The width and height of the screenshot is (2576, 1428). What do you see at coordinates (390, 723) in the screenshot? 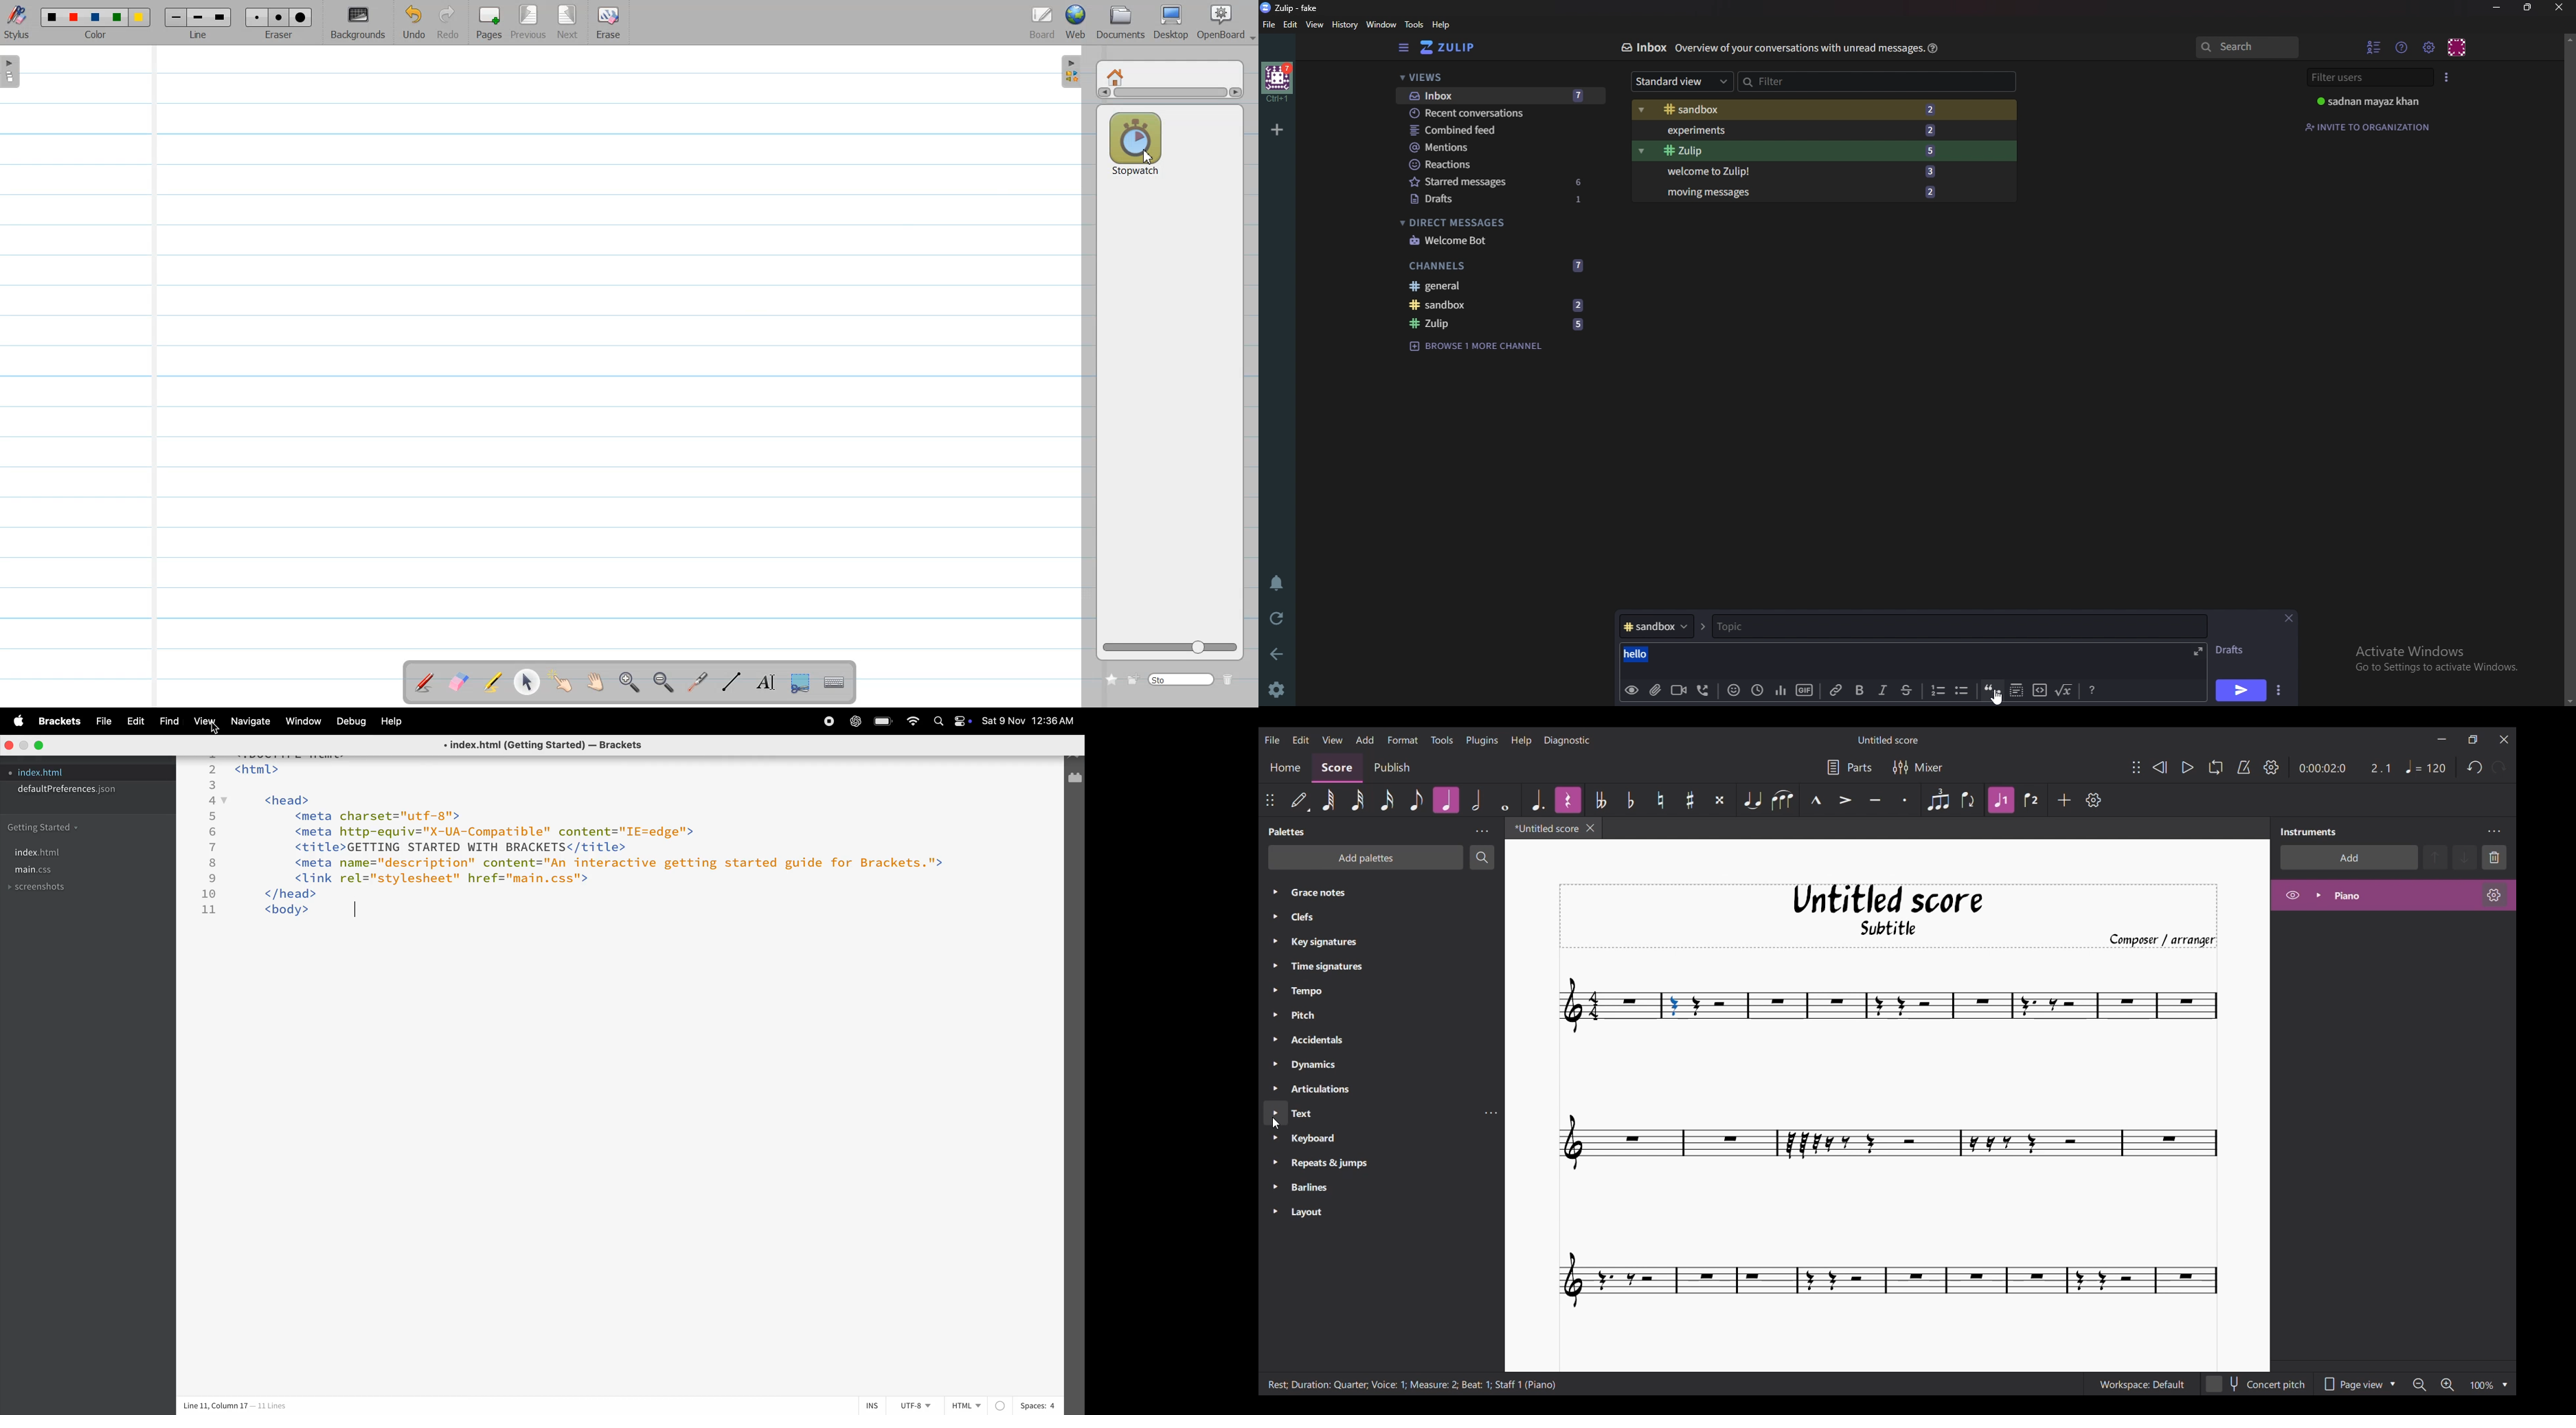
I see `help` at bounding box center [390, 723].